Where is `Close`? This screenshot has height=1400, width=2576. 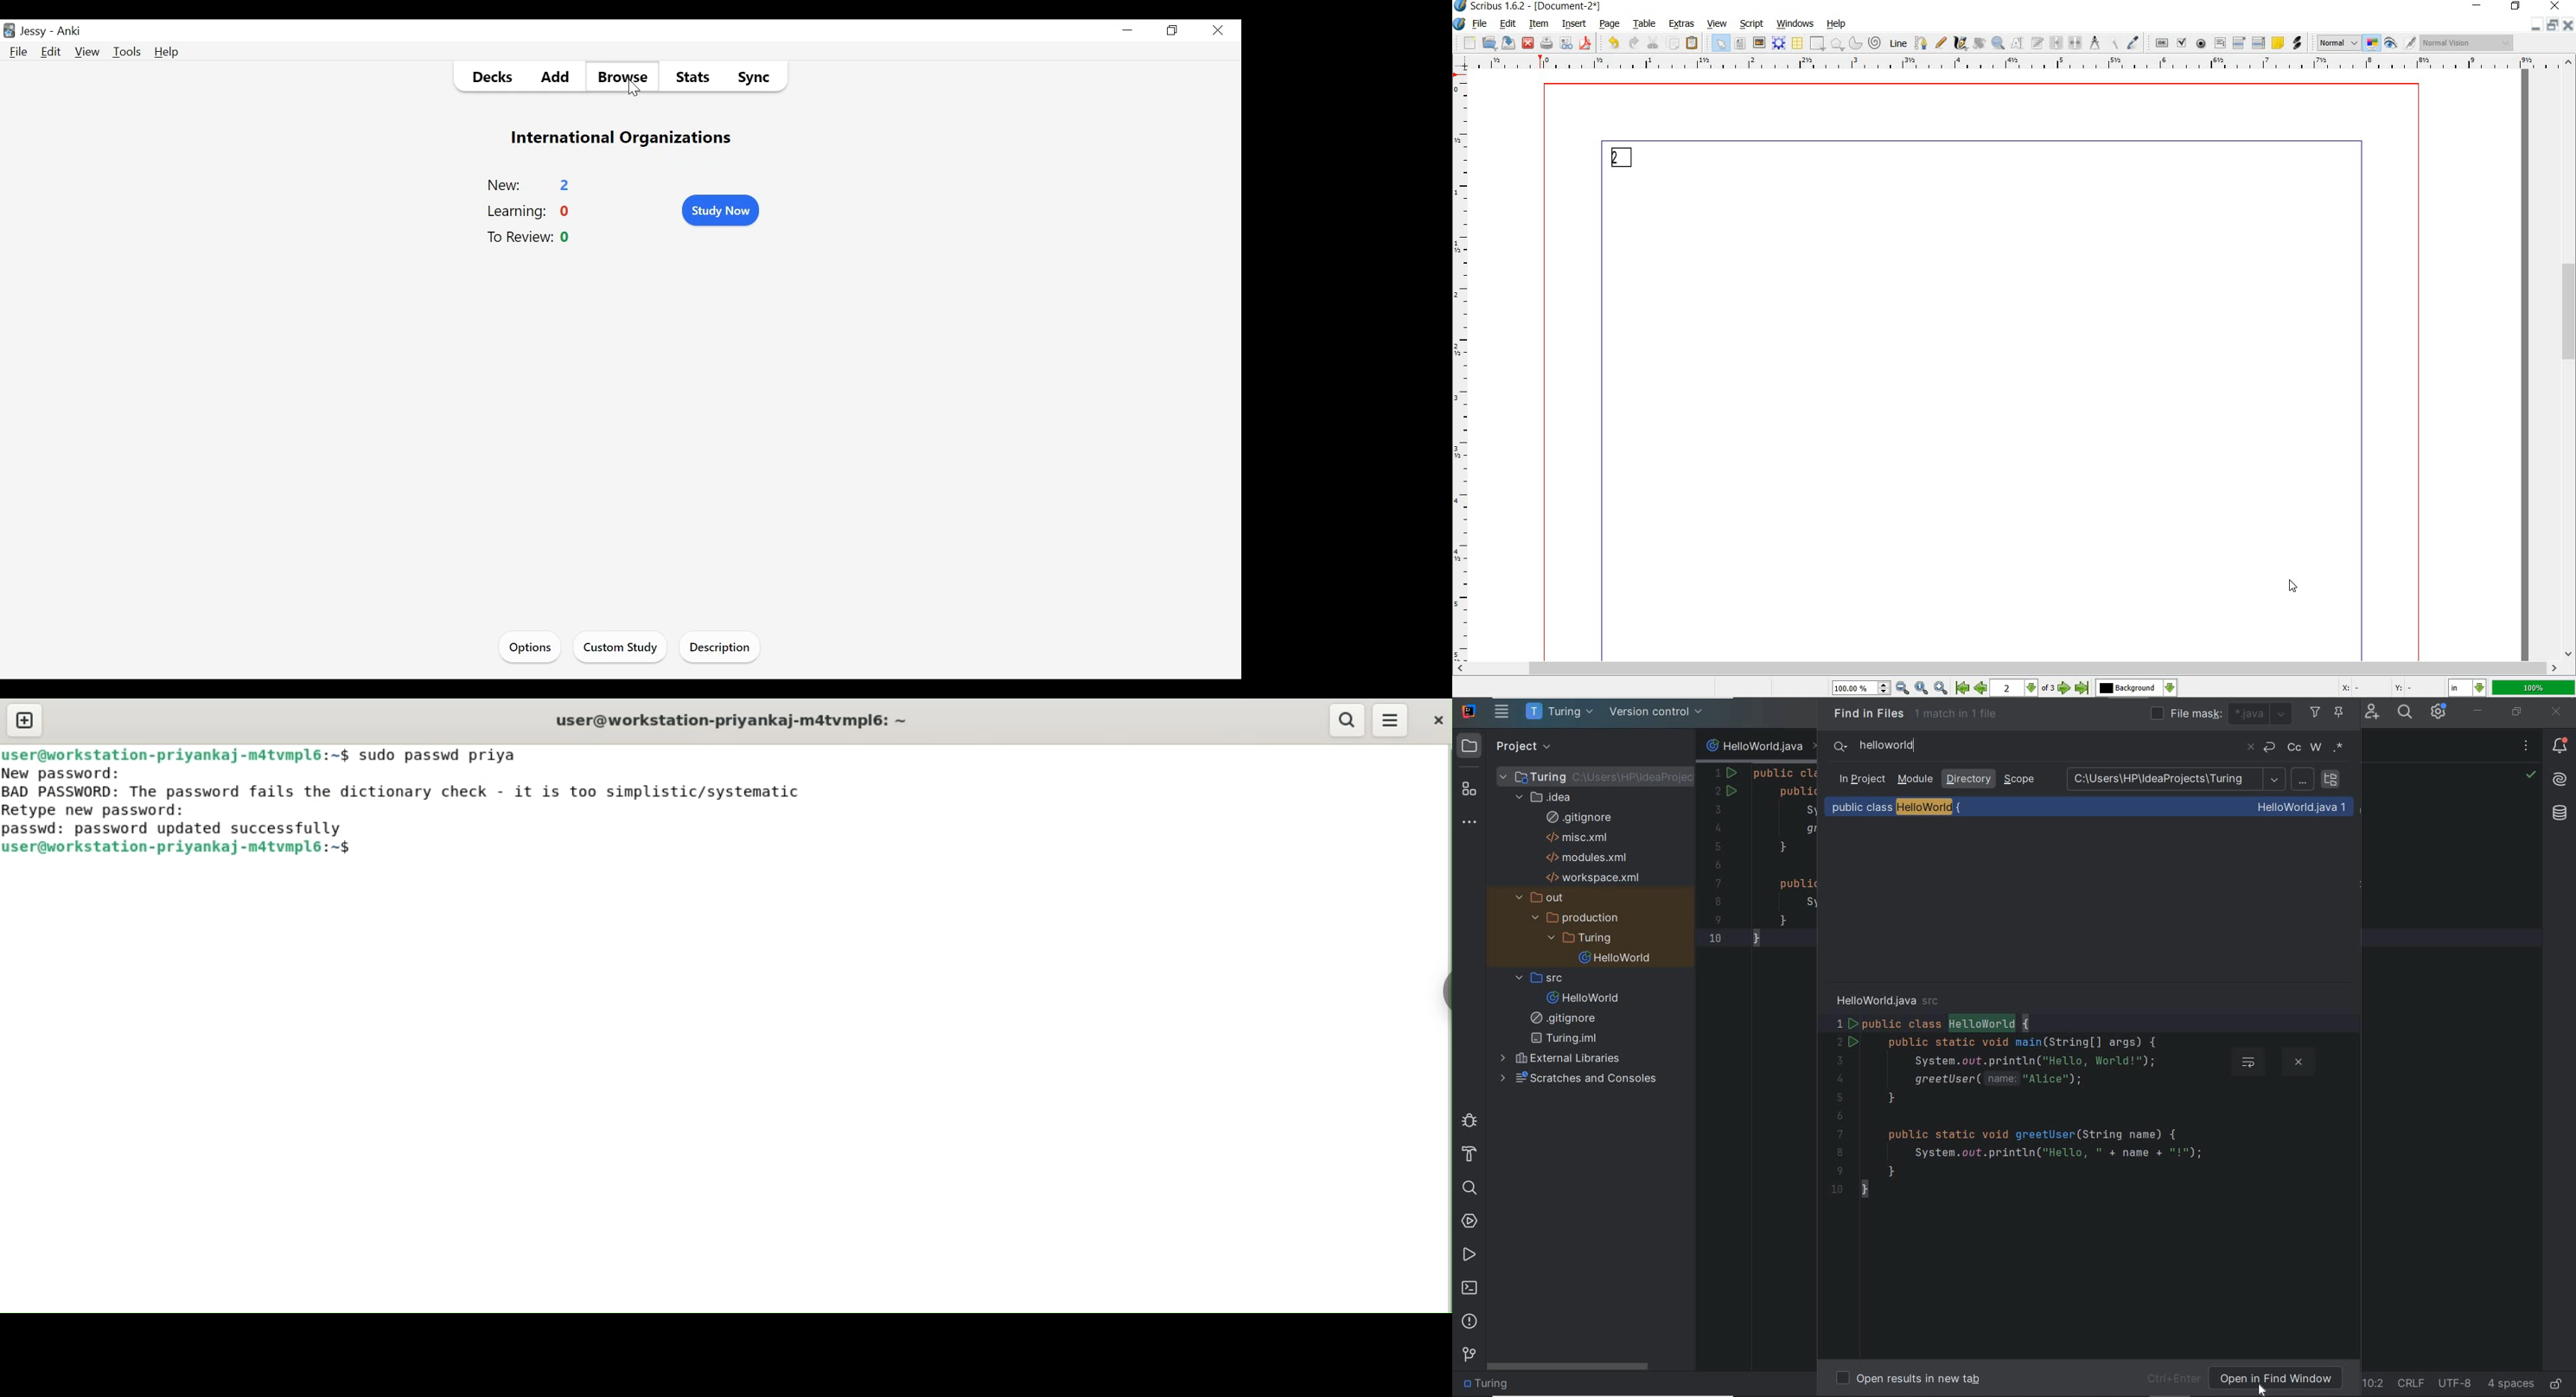
Close is located at coordinates (2535, 25).